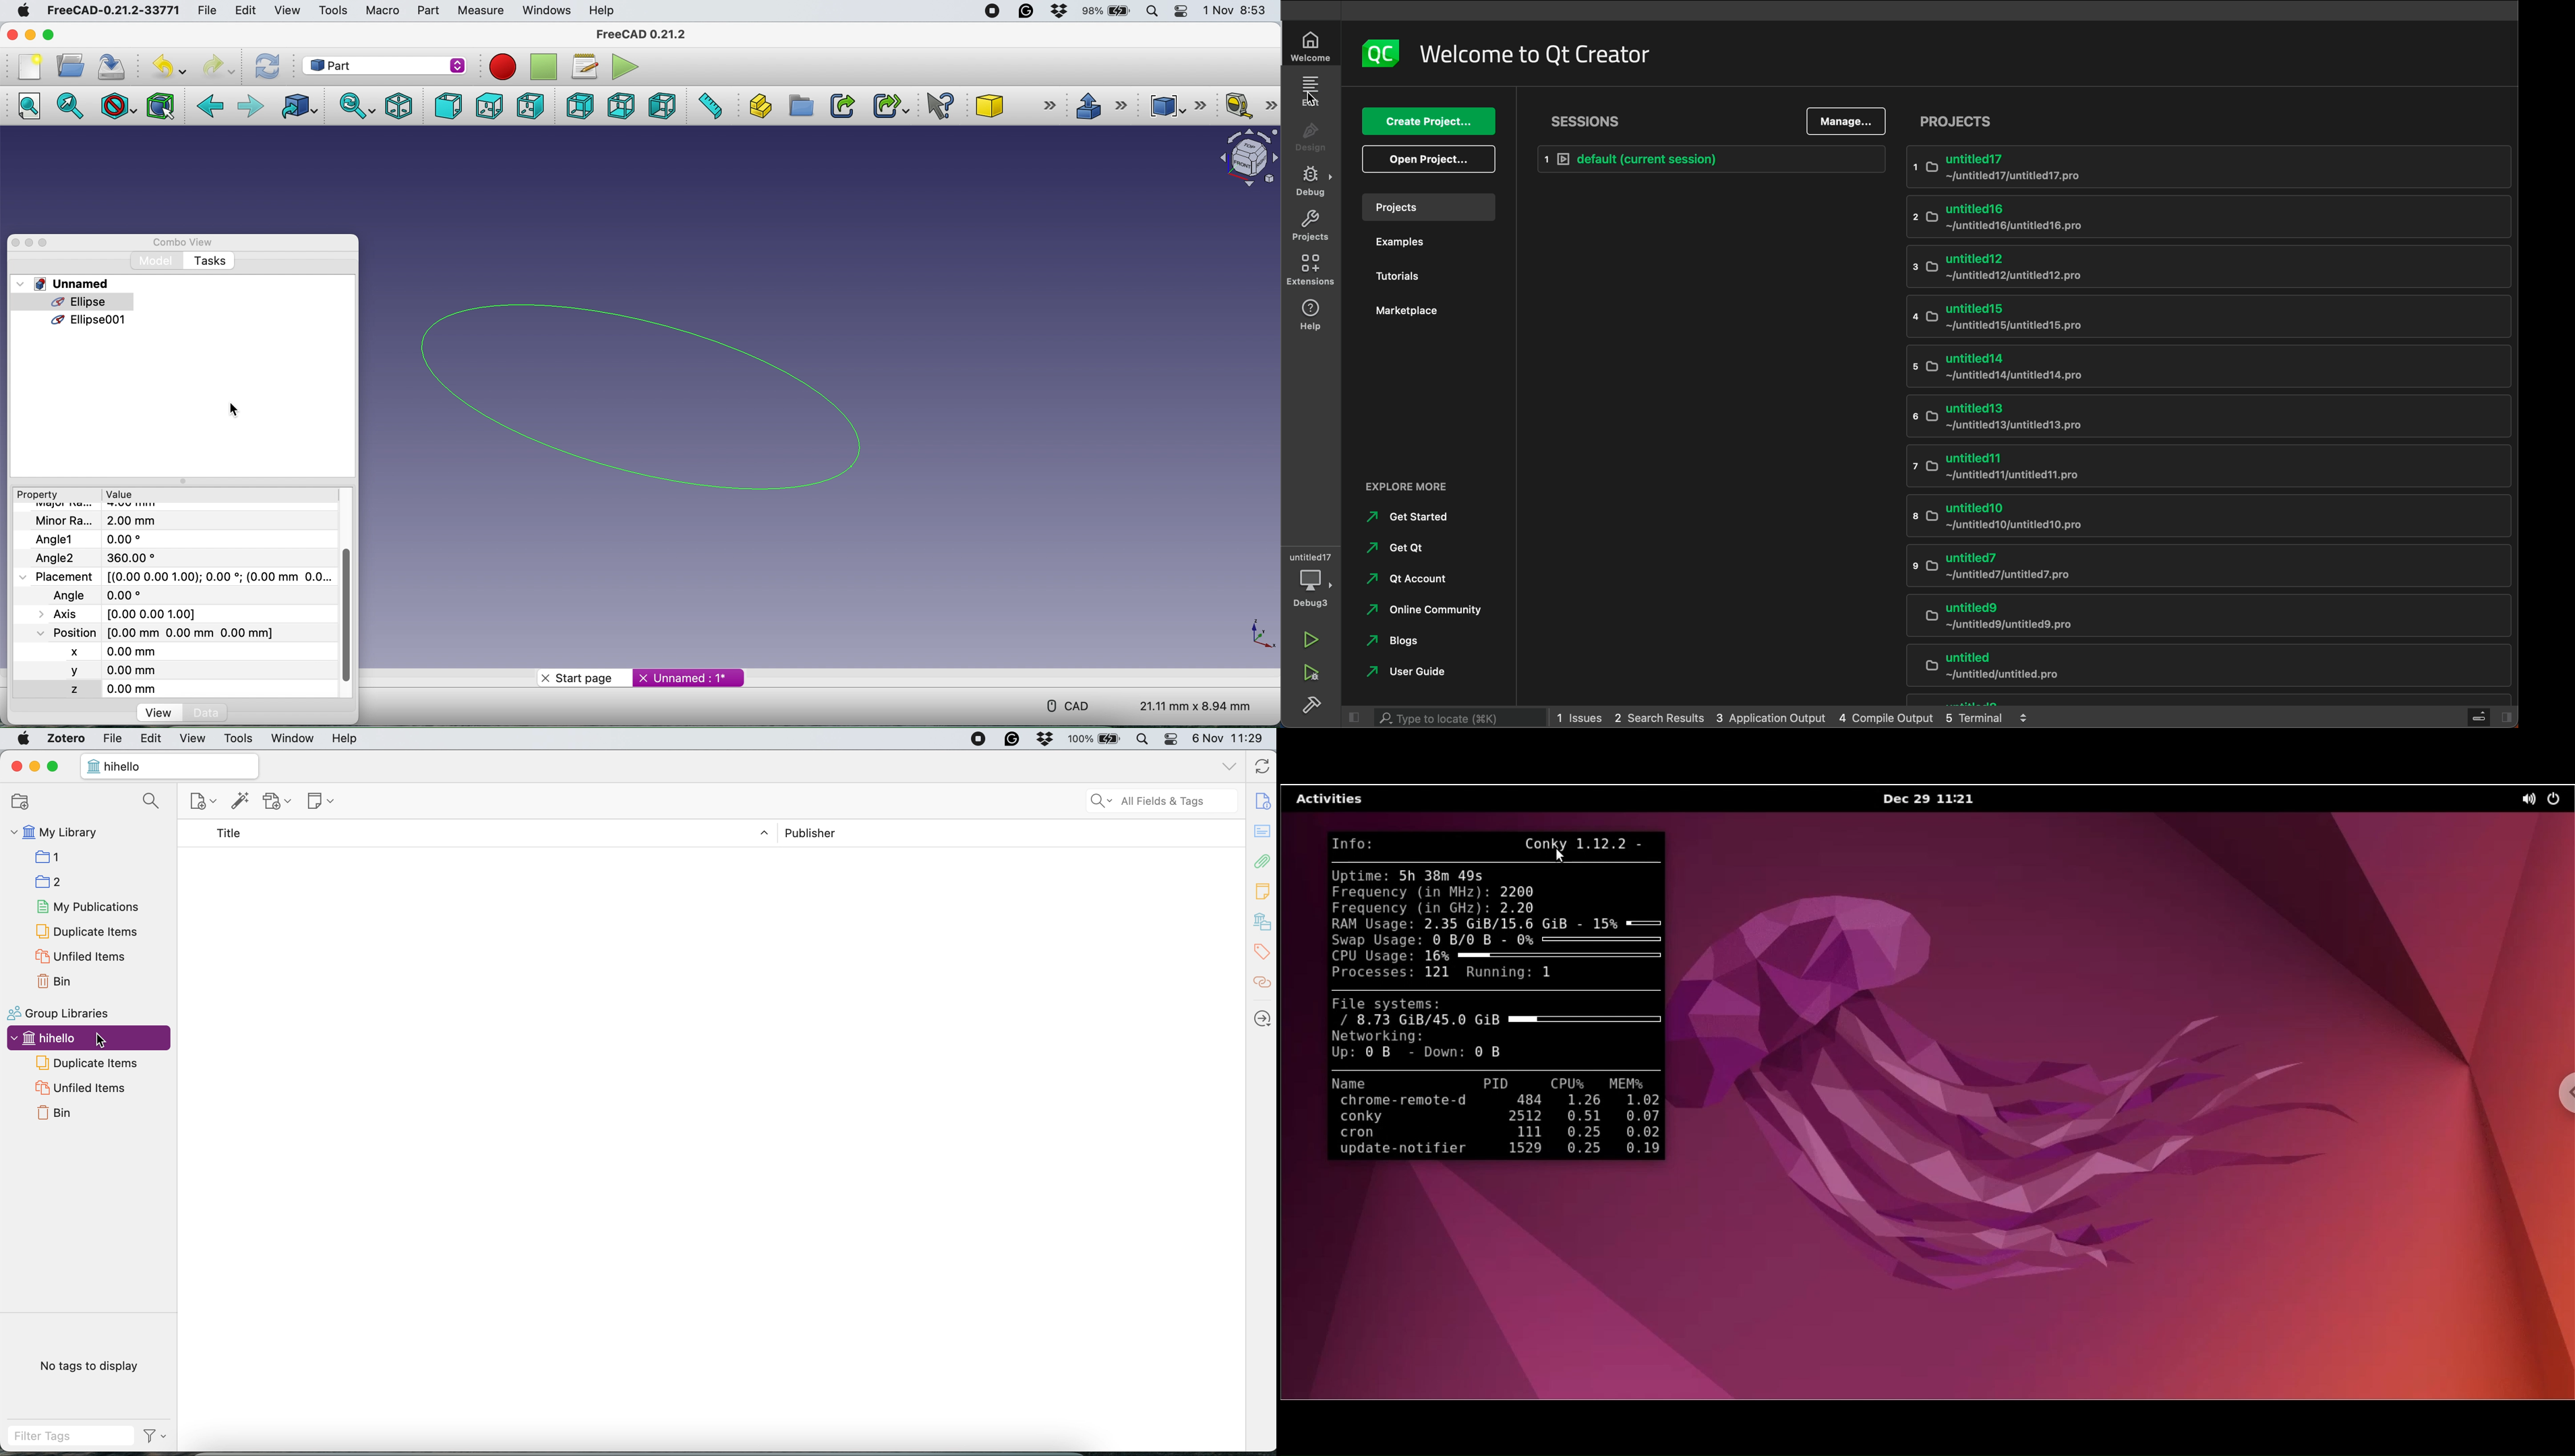 The height and width of the screenshot is (1456, 2576). Describe the element at coordinates (706, 107) in the screenshot. I see `measure distance` at that location.